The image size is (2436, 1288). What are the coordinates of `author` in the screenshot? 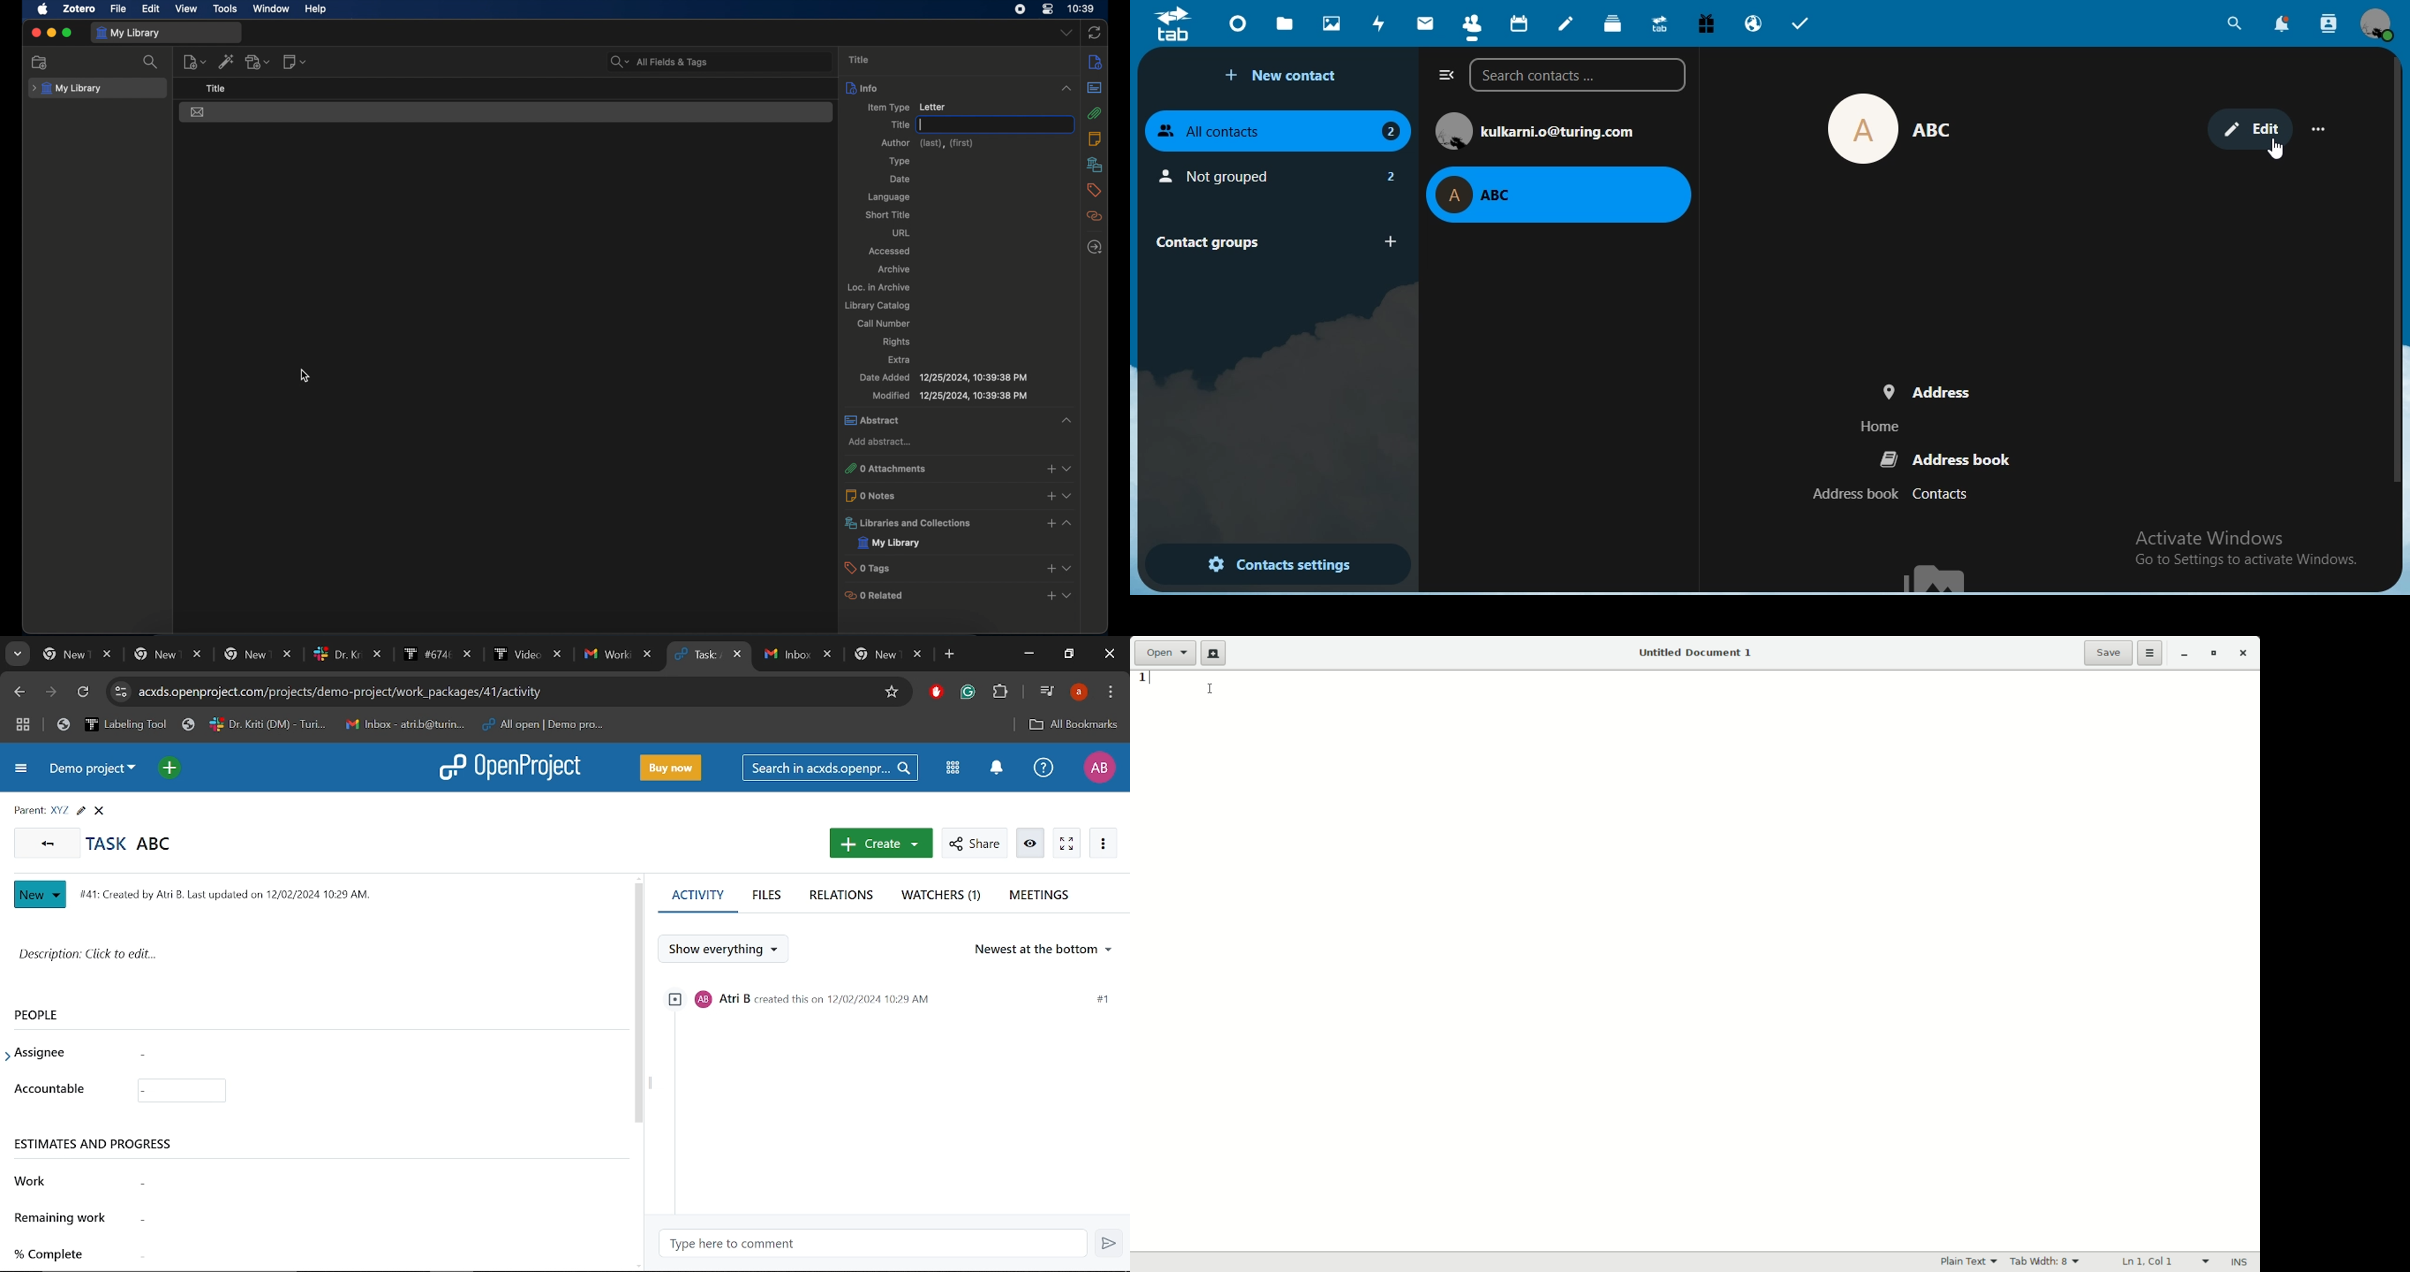 It's located at (927, 143).